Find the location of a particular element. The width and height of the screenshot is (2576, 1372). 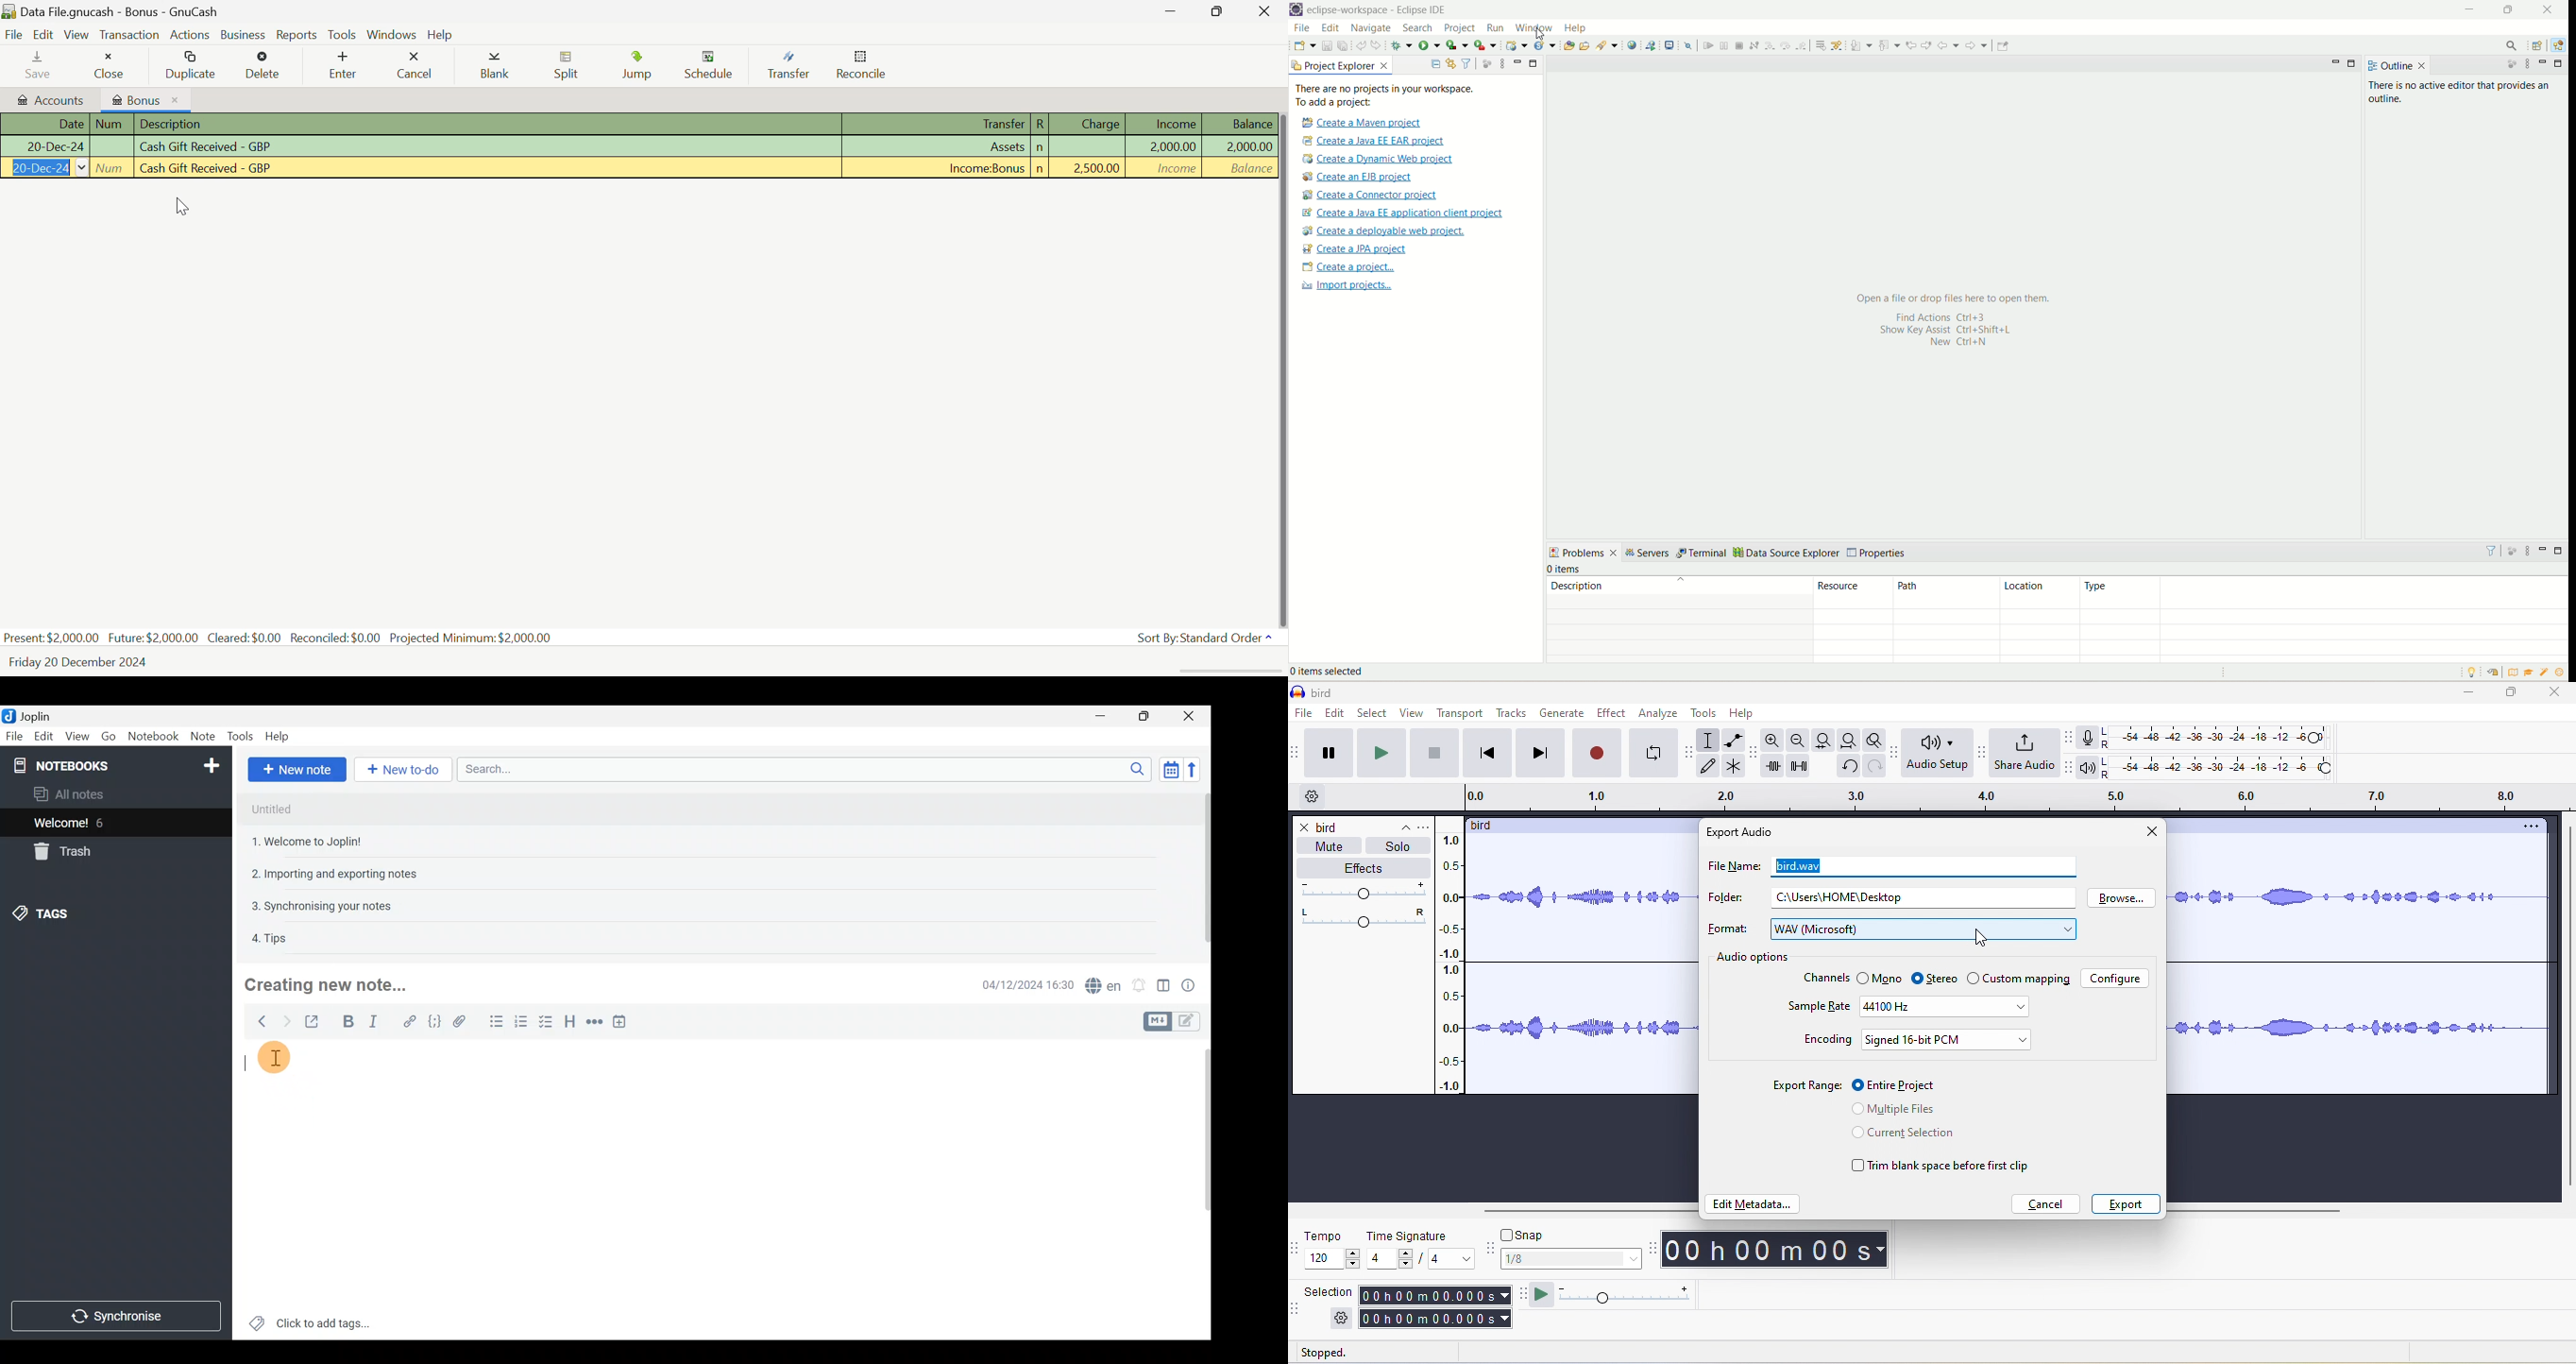

Code is located at coordinates (436, 1024).